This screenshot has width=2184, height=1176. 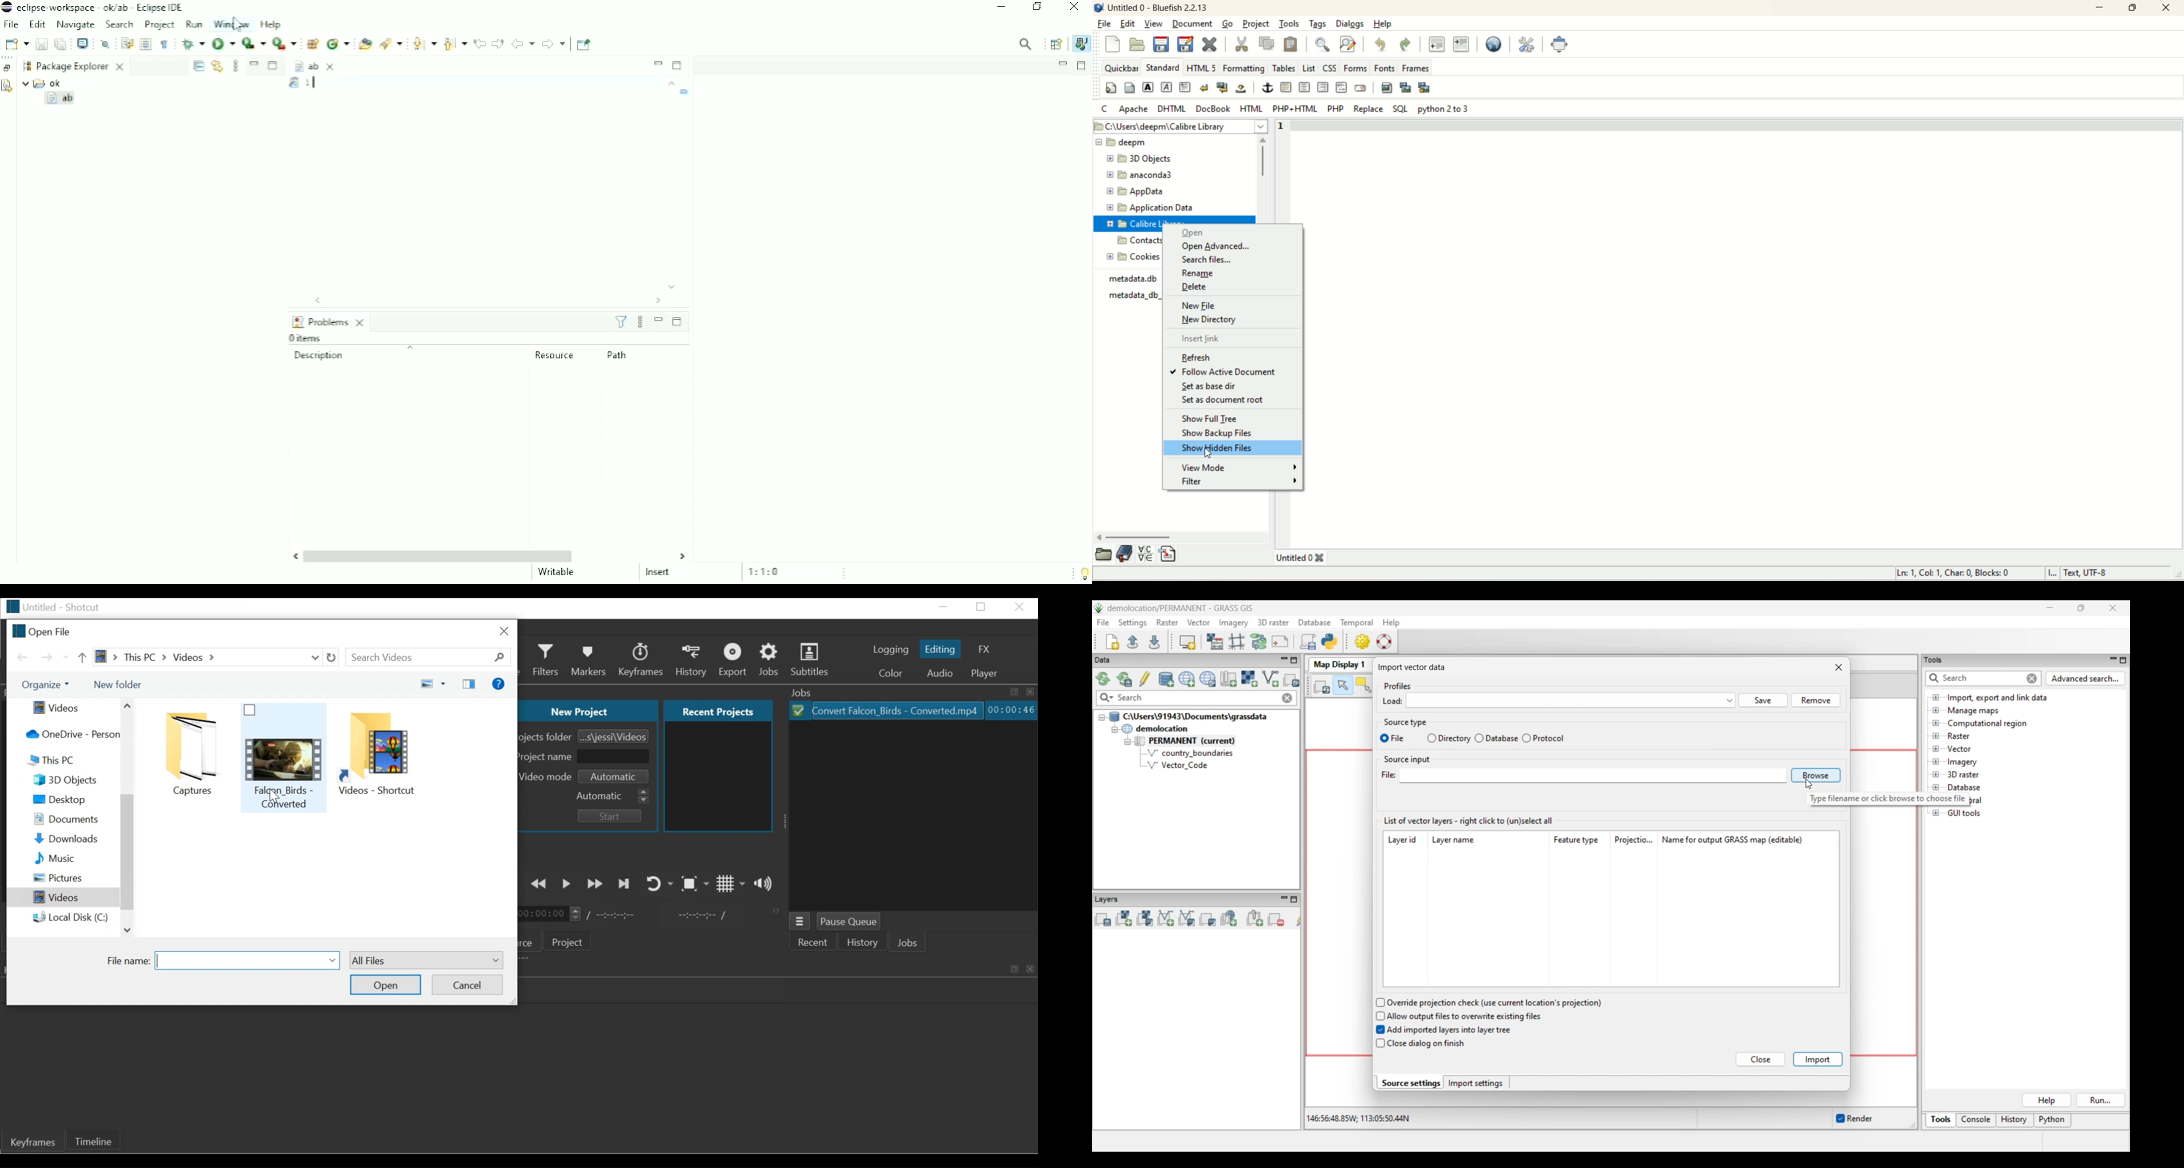 I want to click on advance find and replace, so click(x=1349, y=45).